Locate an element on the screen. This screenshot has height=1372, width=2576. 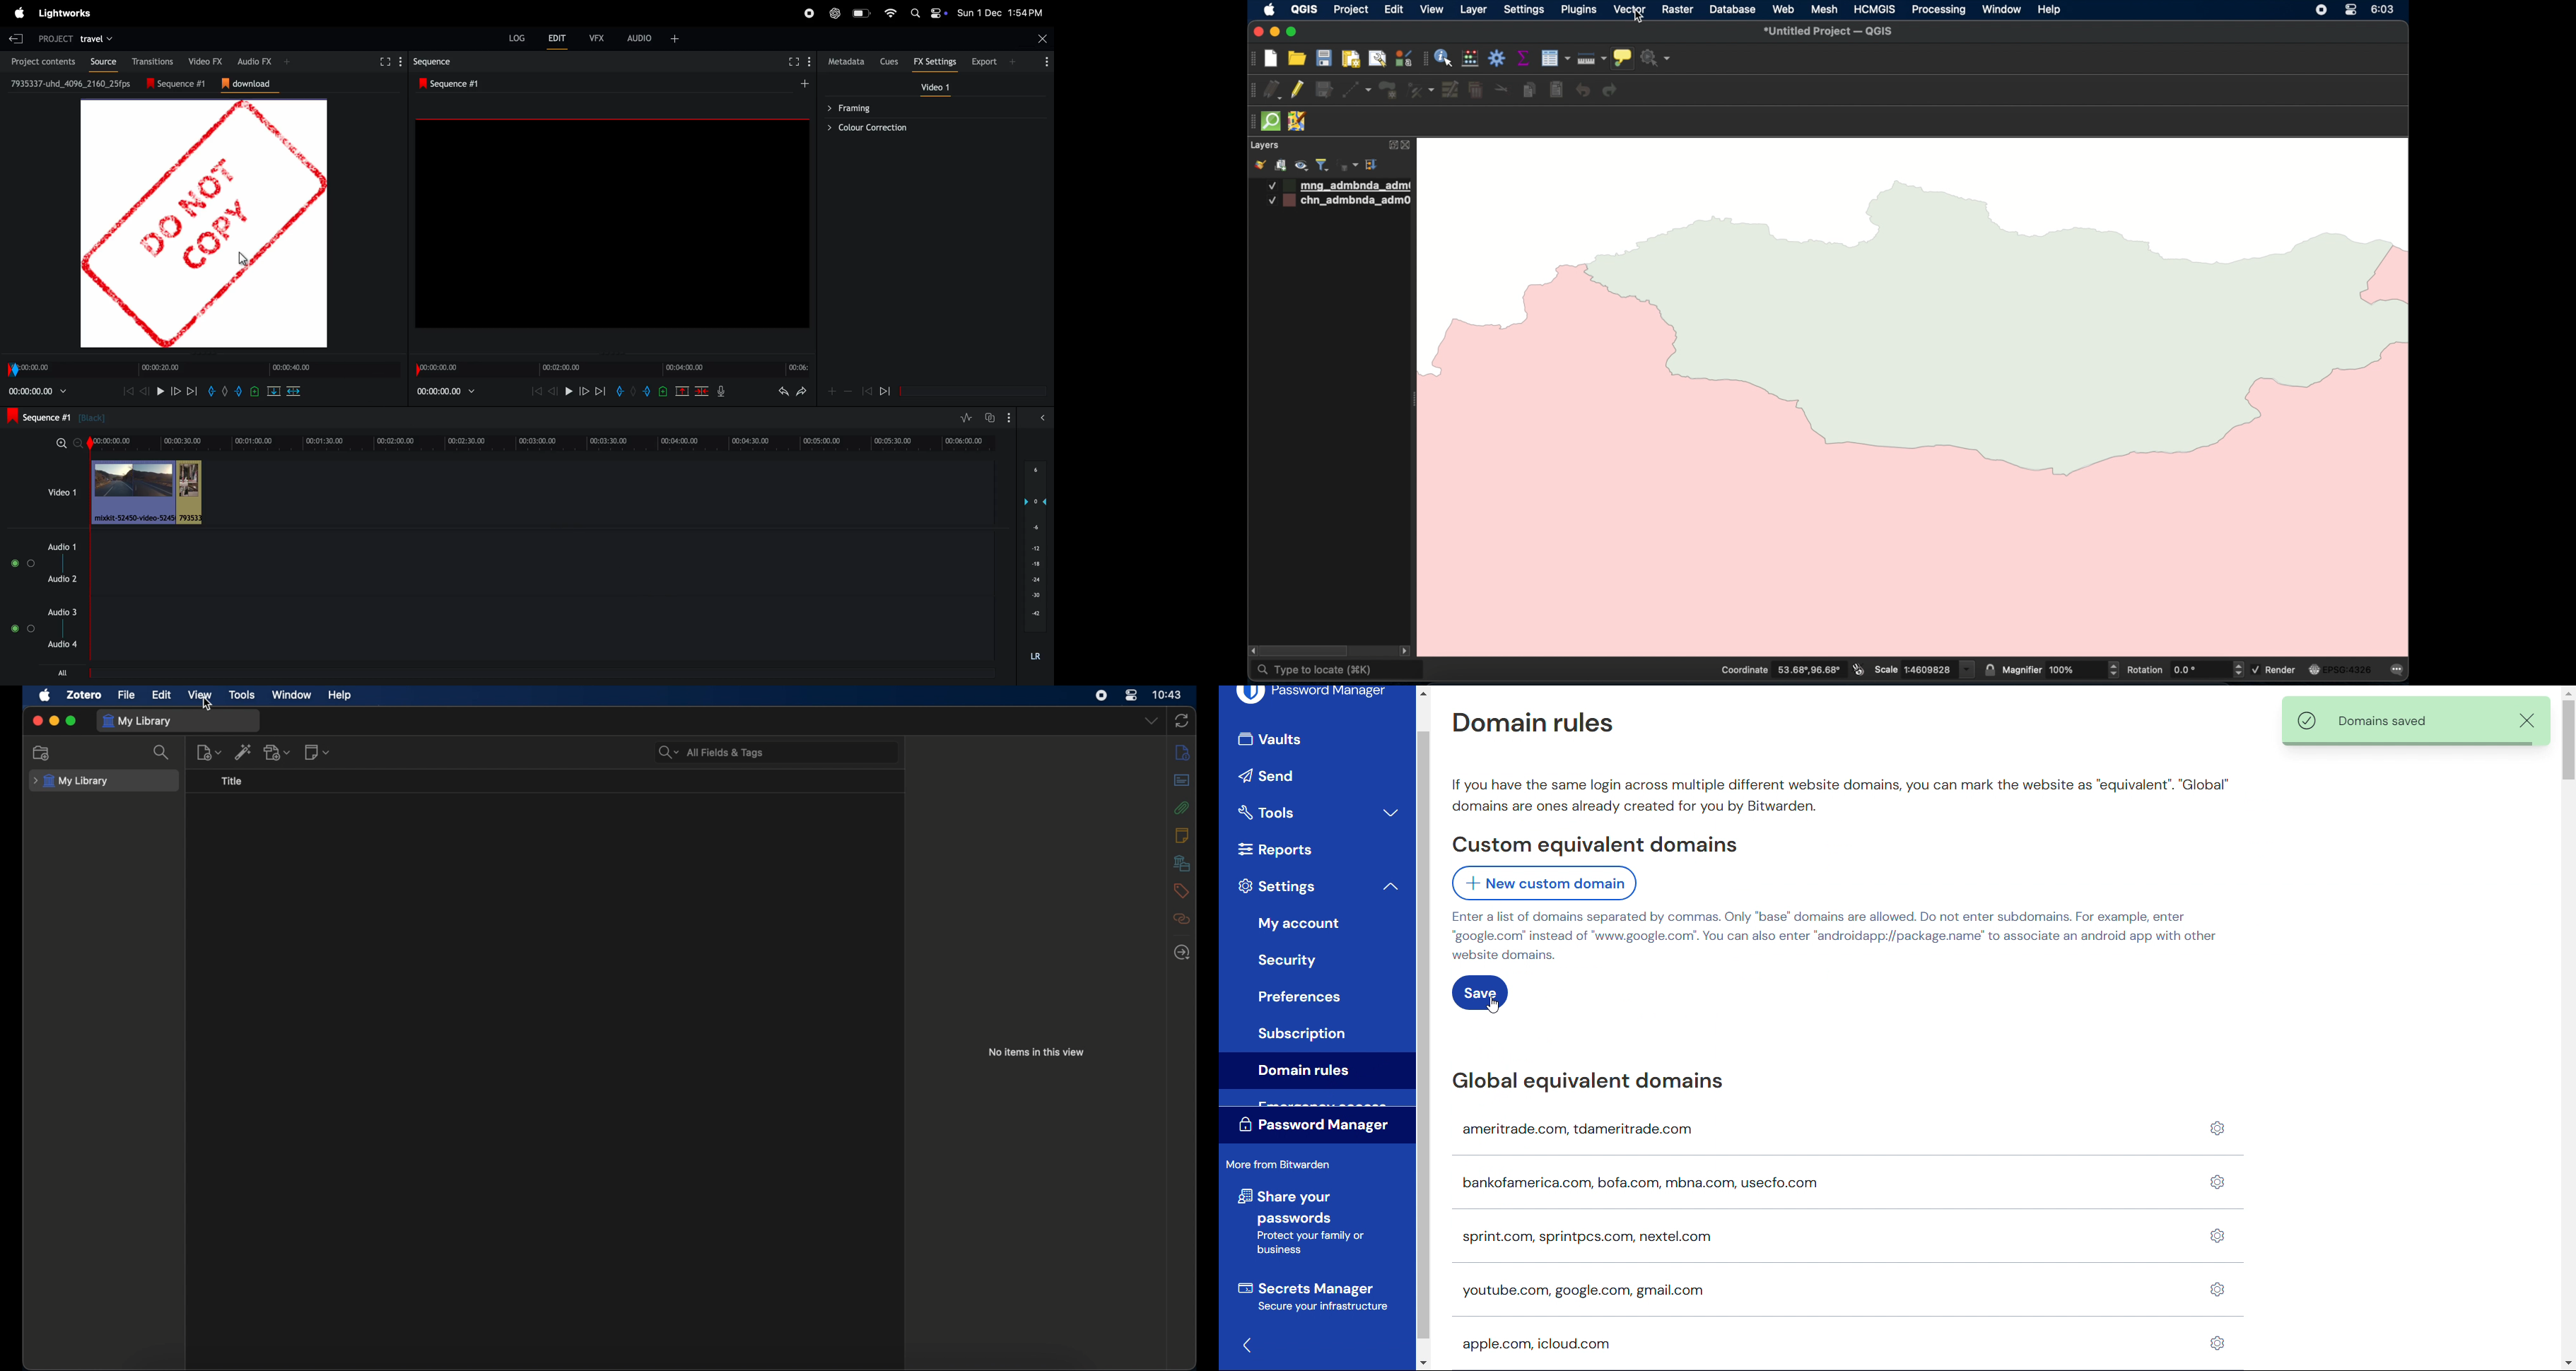
new item is located at coordinates (209, 752).